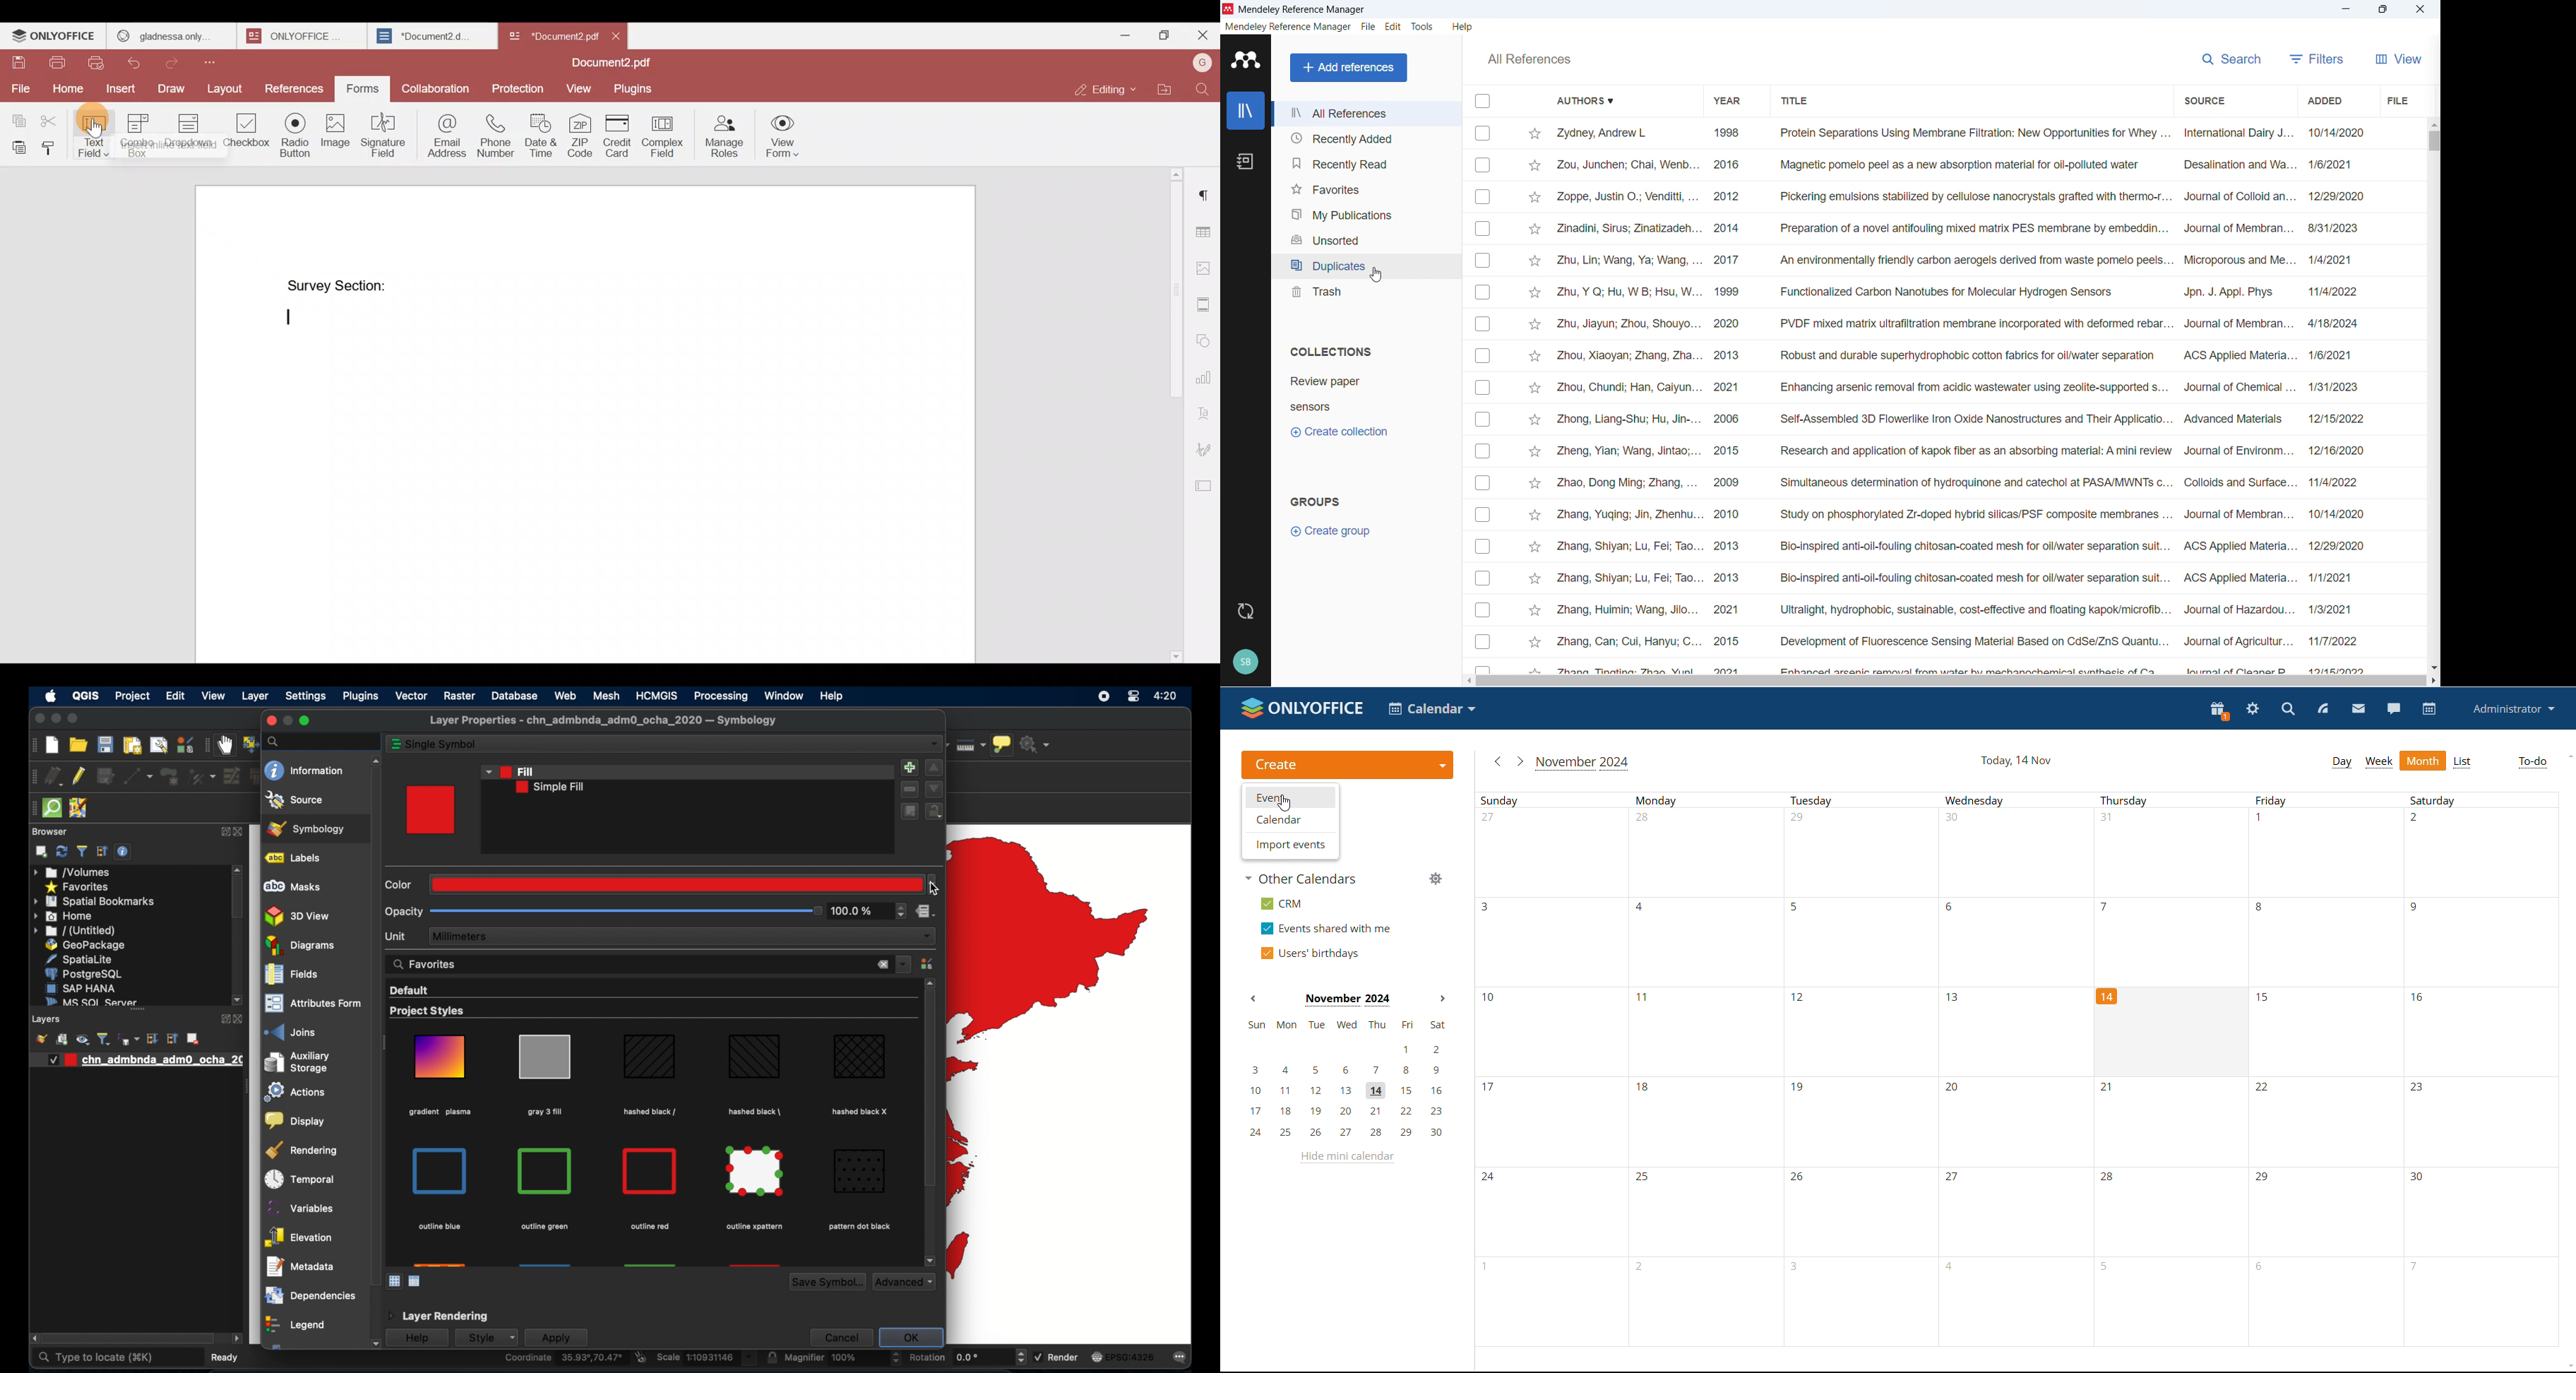 This screenshot has height=1400, width=2576. I want to click on logo, so click(1302, 708).